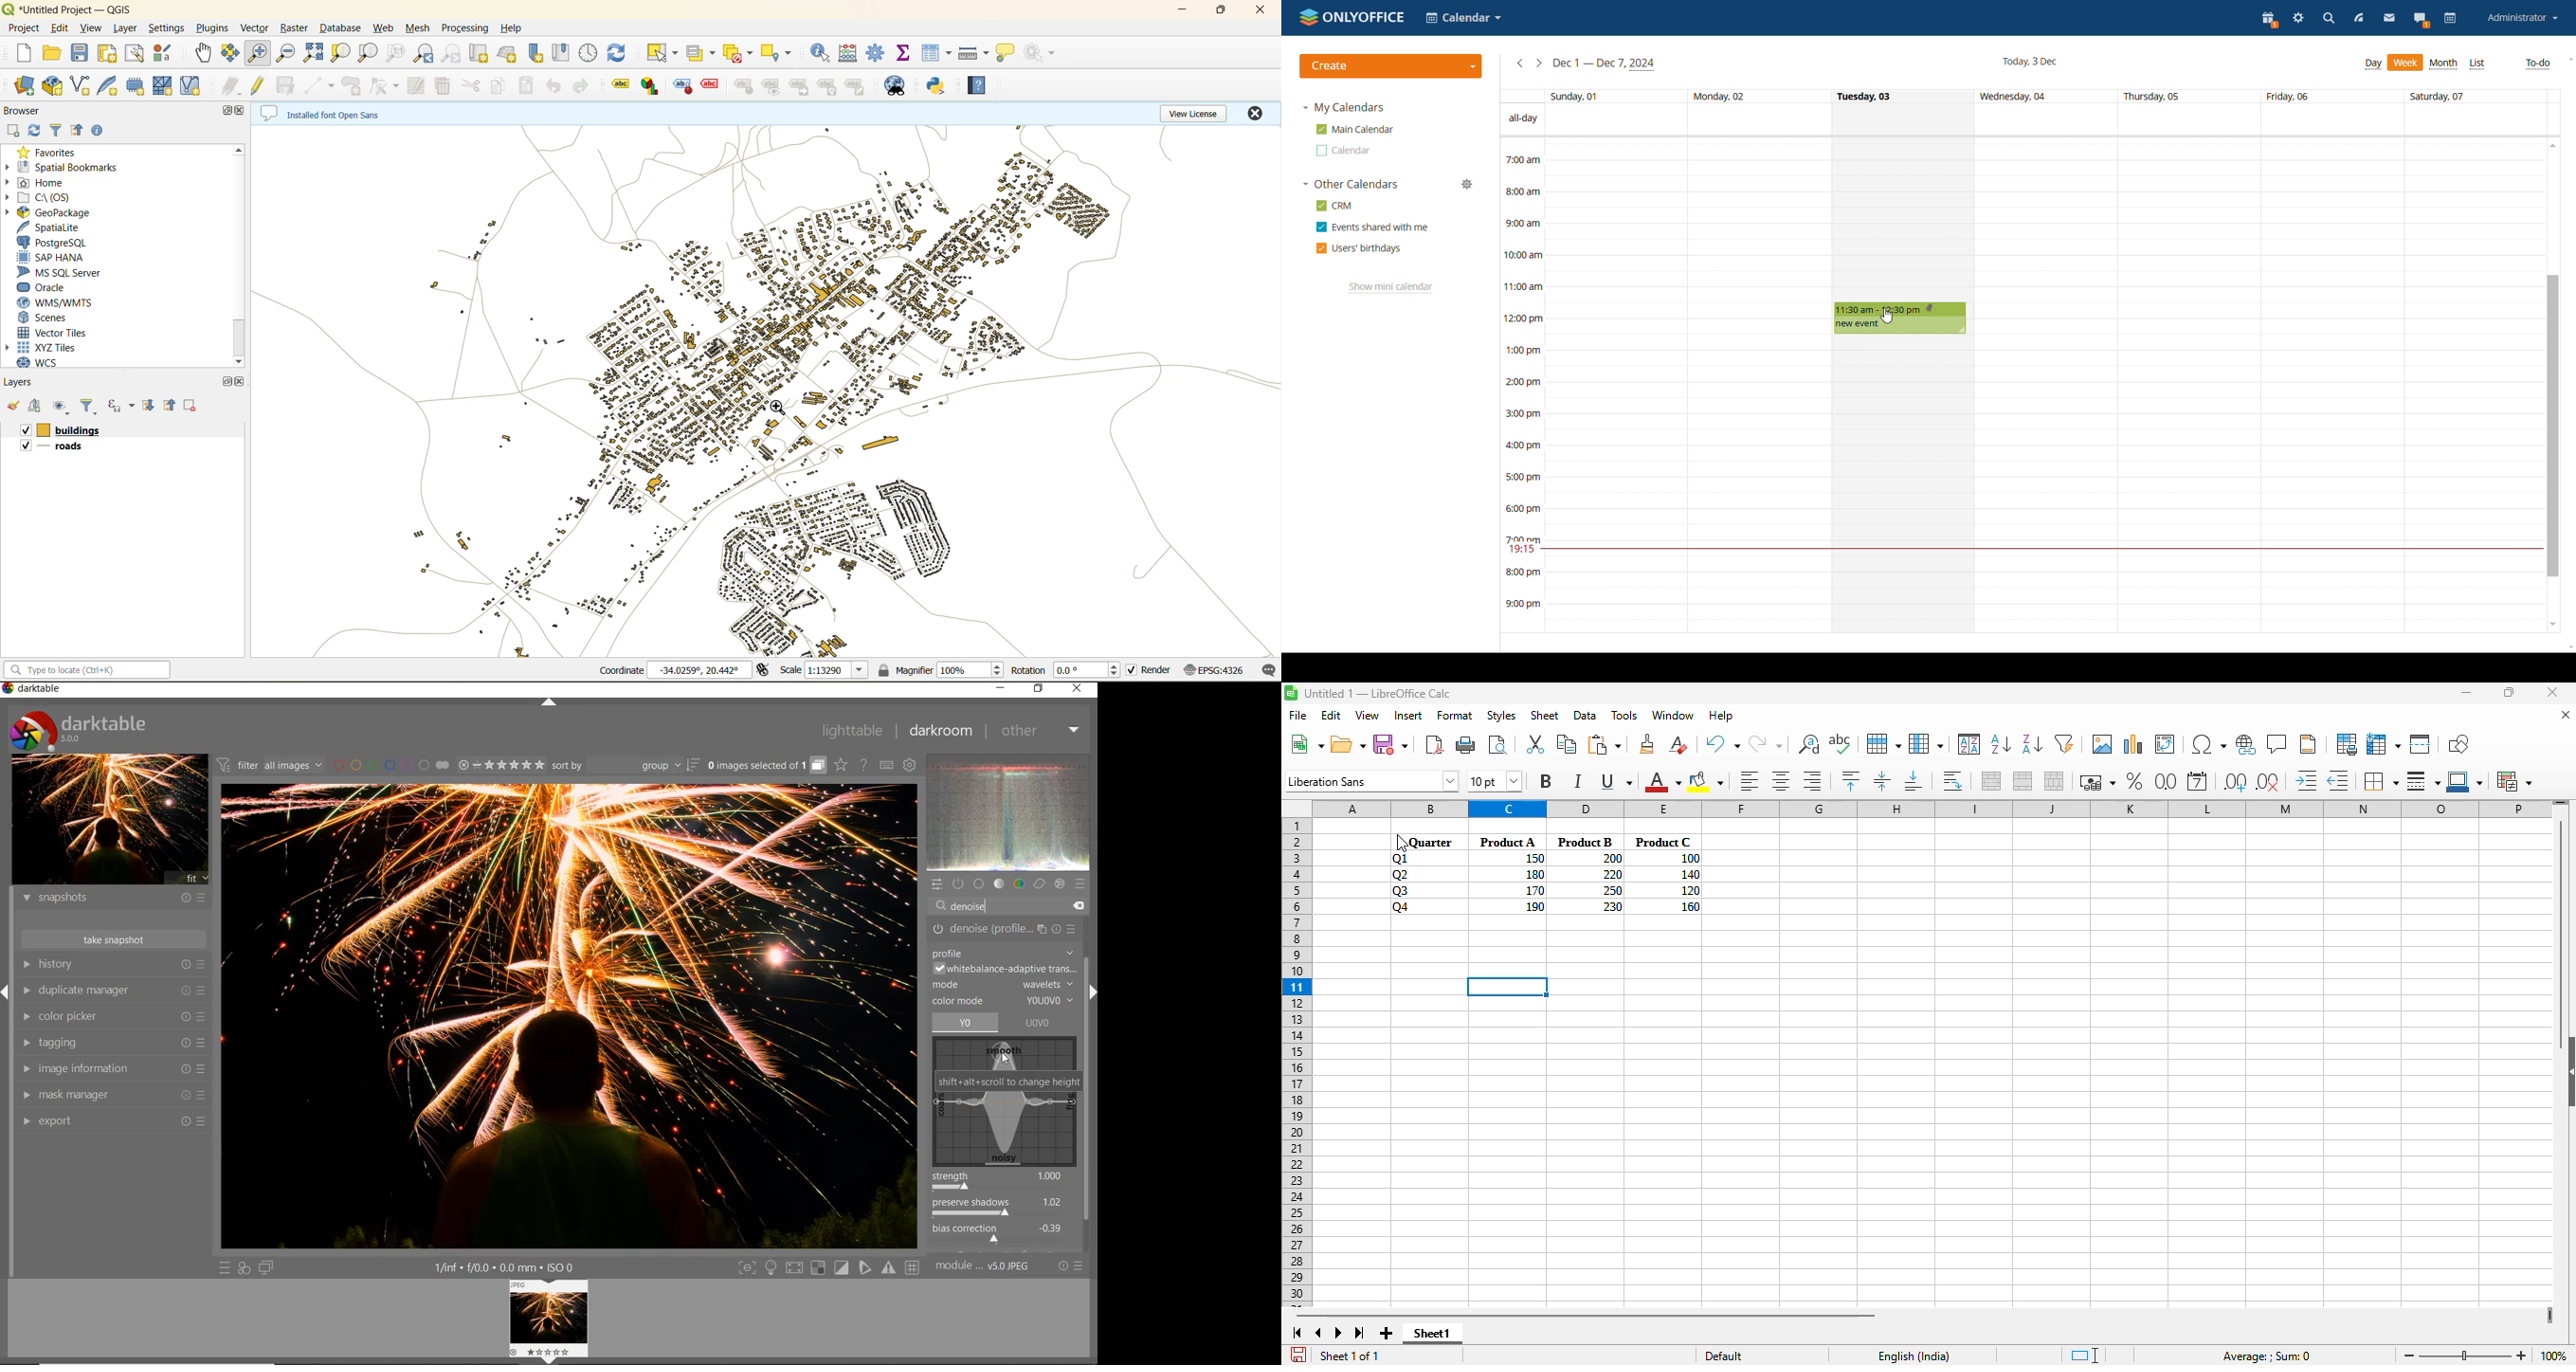  Describe the element at coordinates (469, 87) in the screenshot. I see `cut` at that location.